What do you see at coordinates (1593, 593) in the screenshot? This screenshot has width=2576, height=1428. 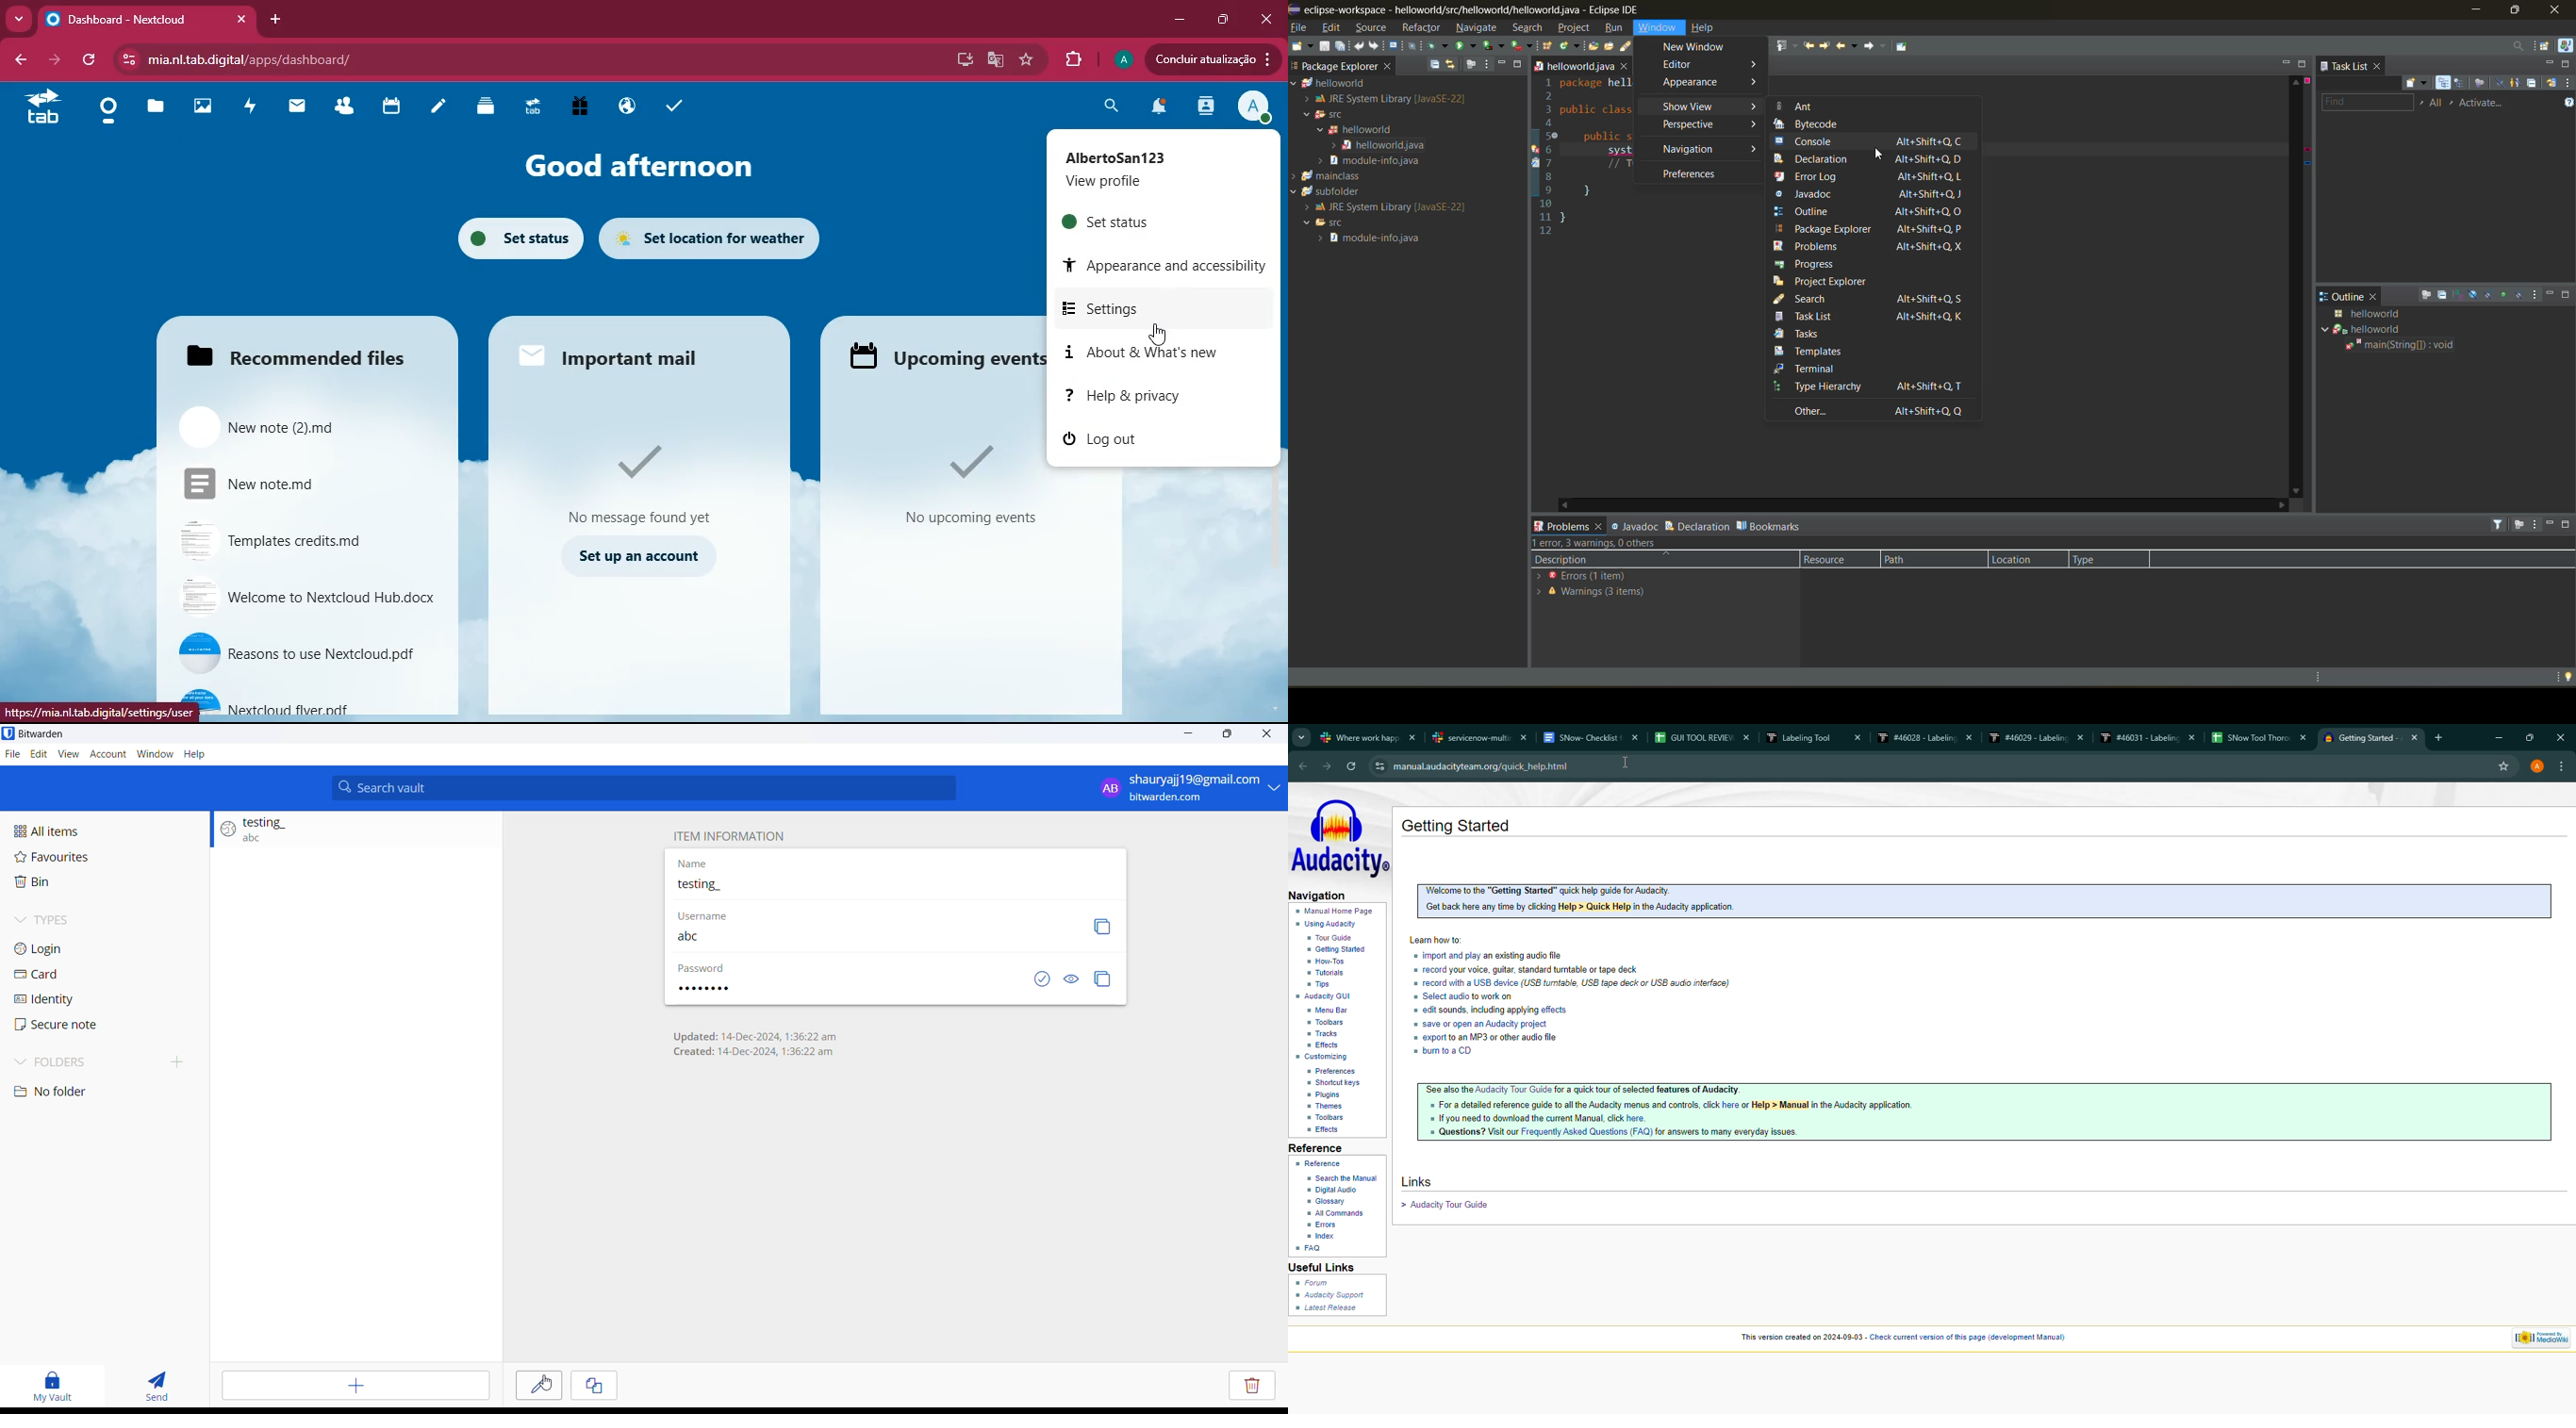 I see `warnings 3 items` at bounding box center [1593, 593].